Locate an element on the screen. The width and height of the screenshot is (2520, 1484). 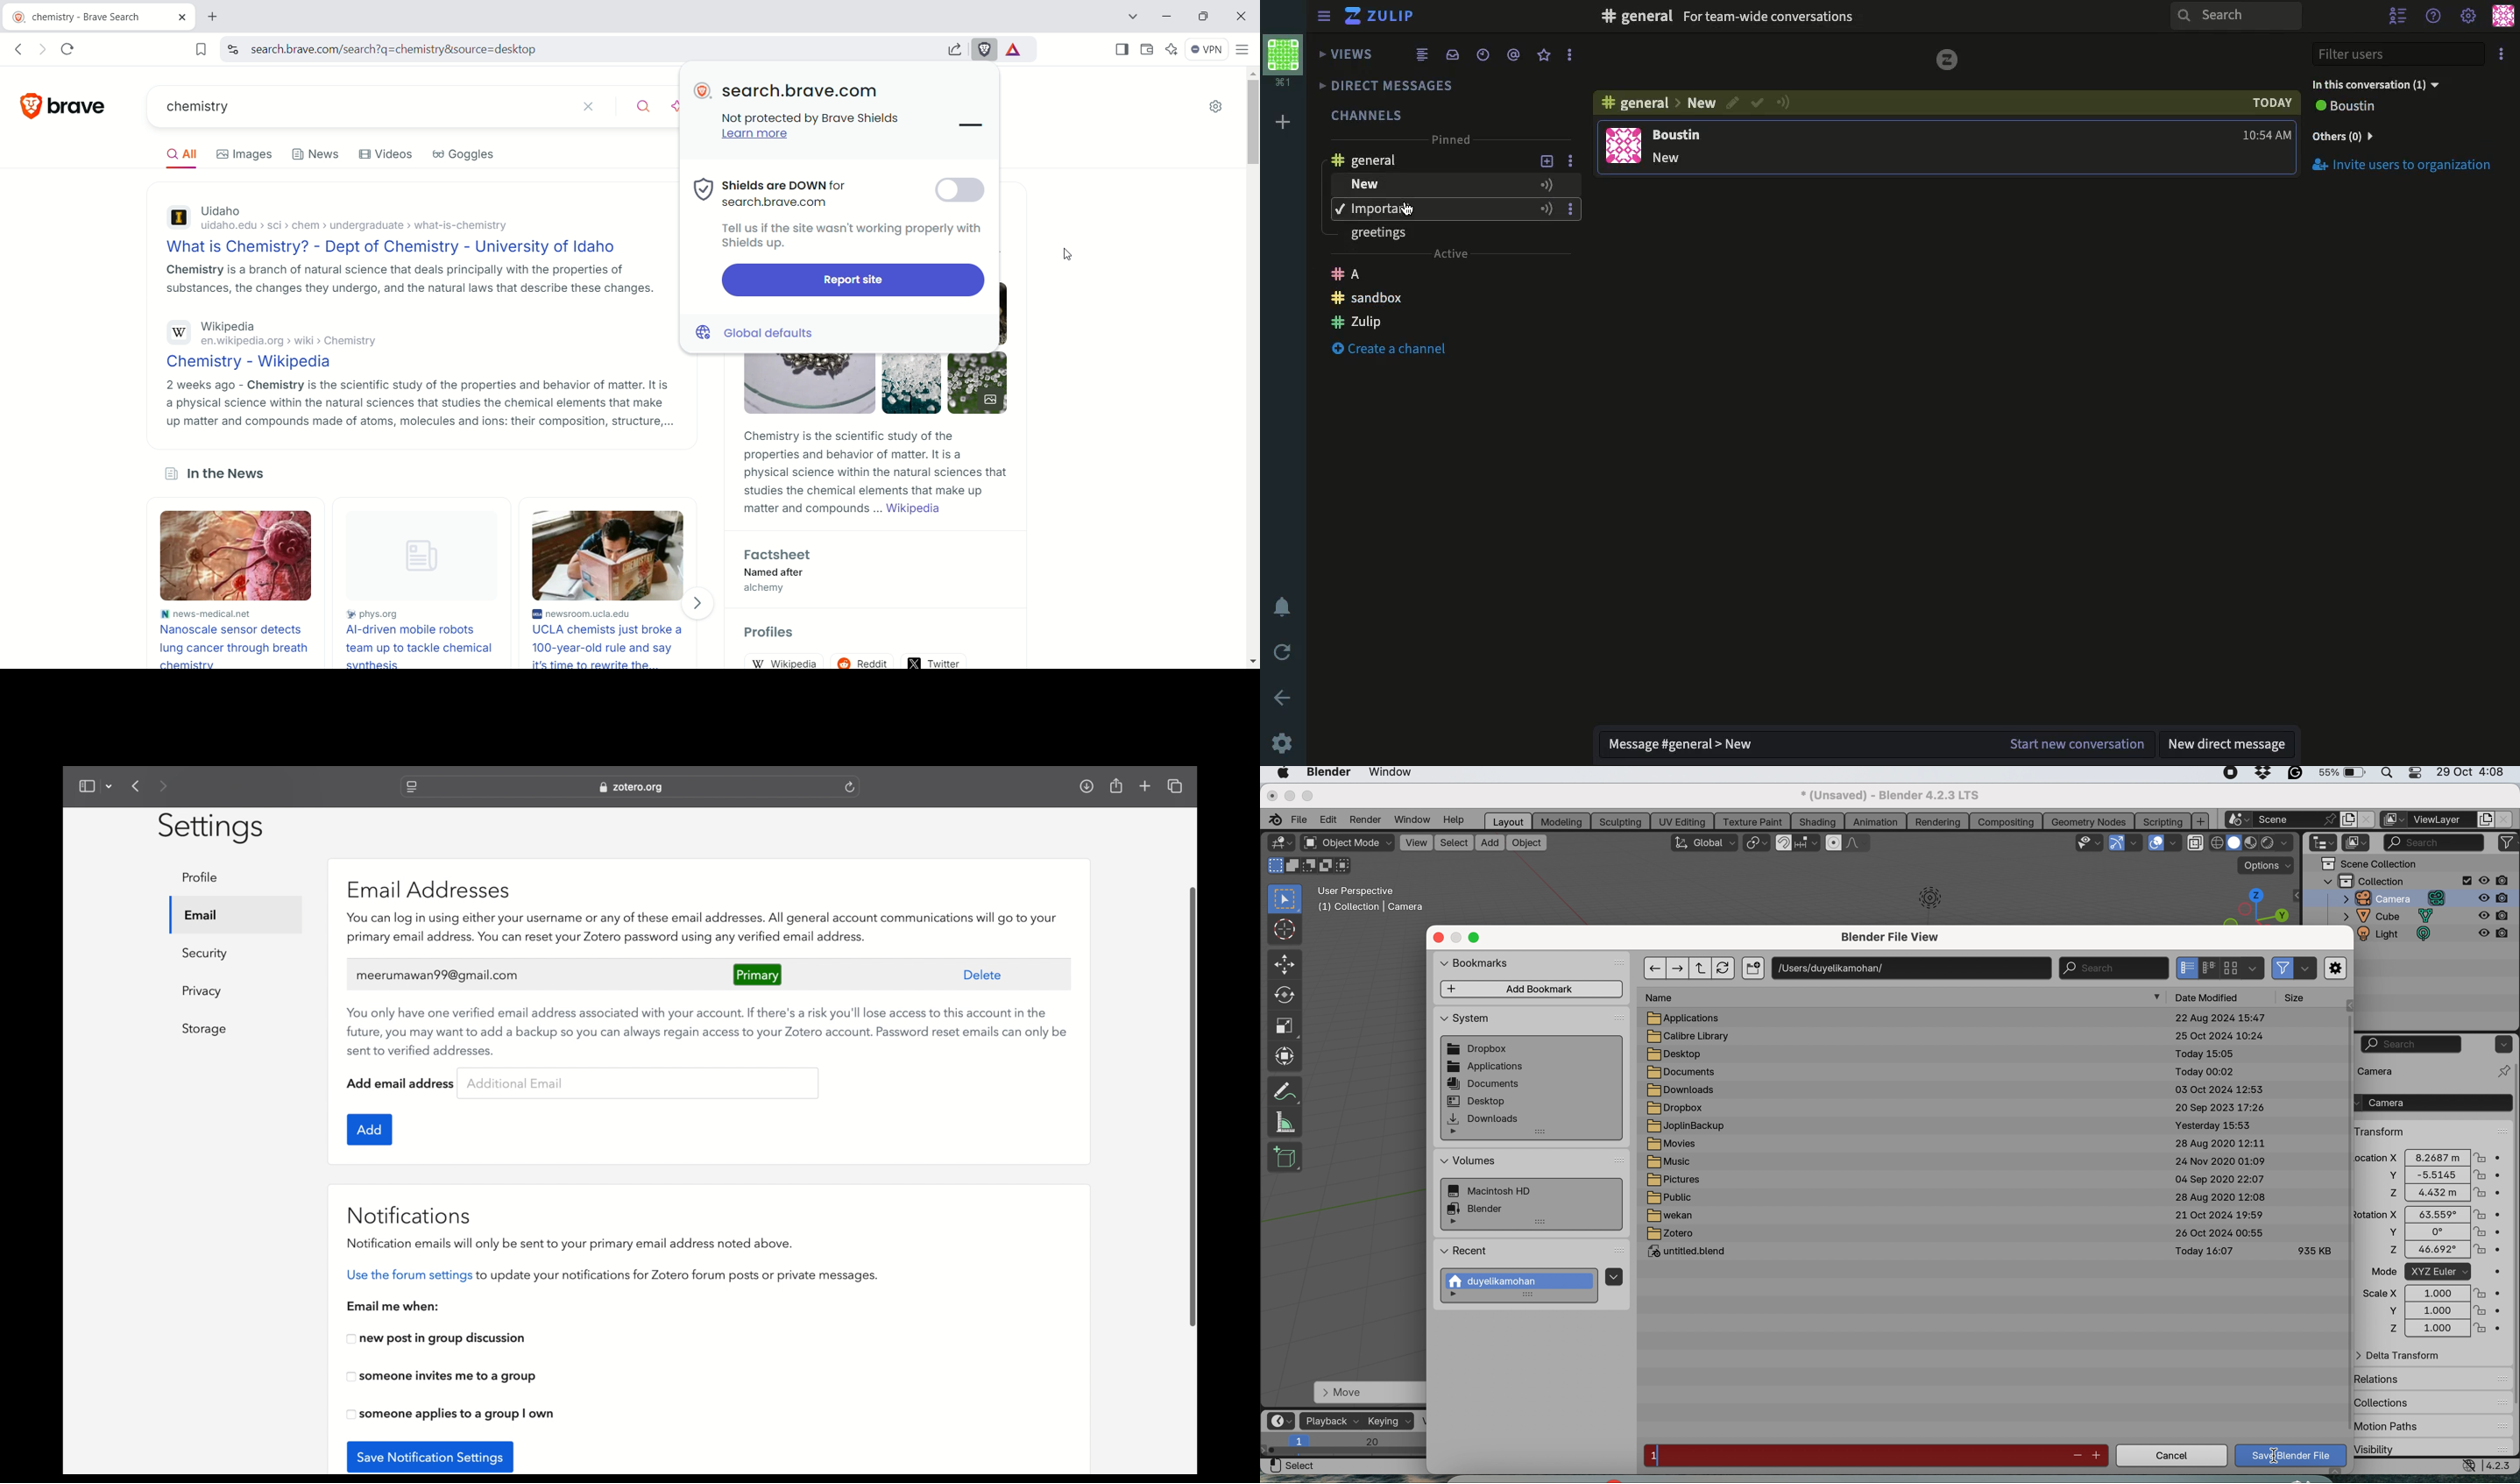
render is located at coordinates (1368, 819).